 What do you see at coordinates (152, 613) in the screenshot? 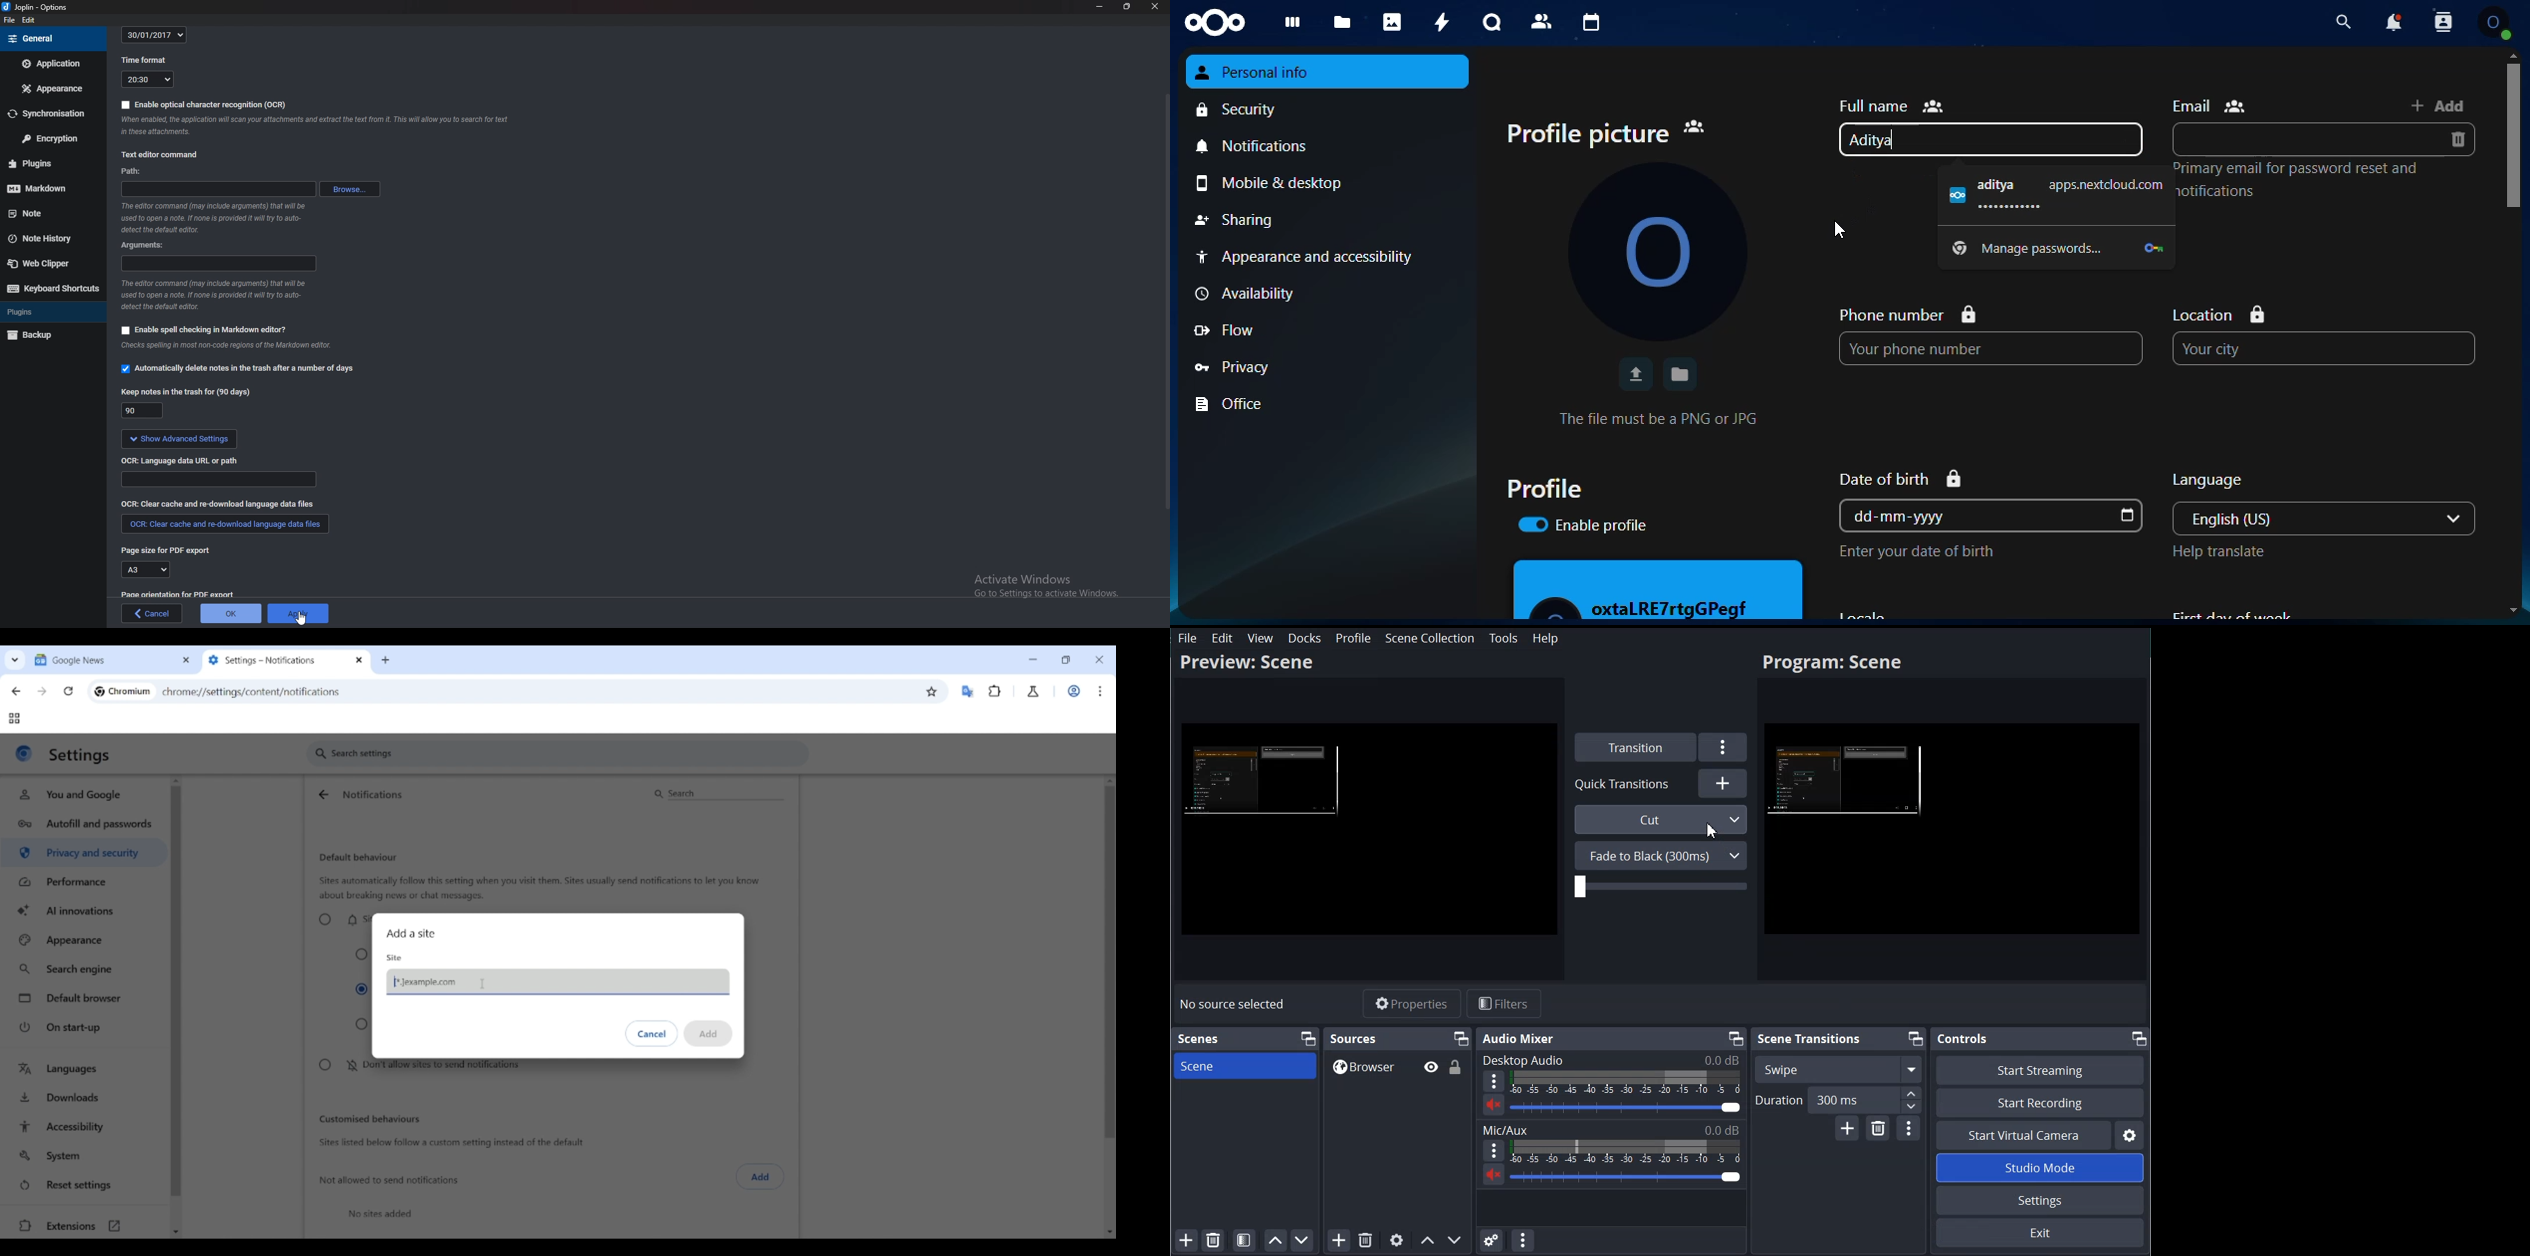
I see `cancel` at bounding box center [152, 613].